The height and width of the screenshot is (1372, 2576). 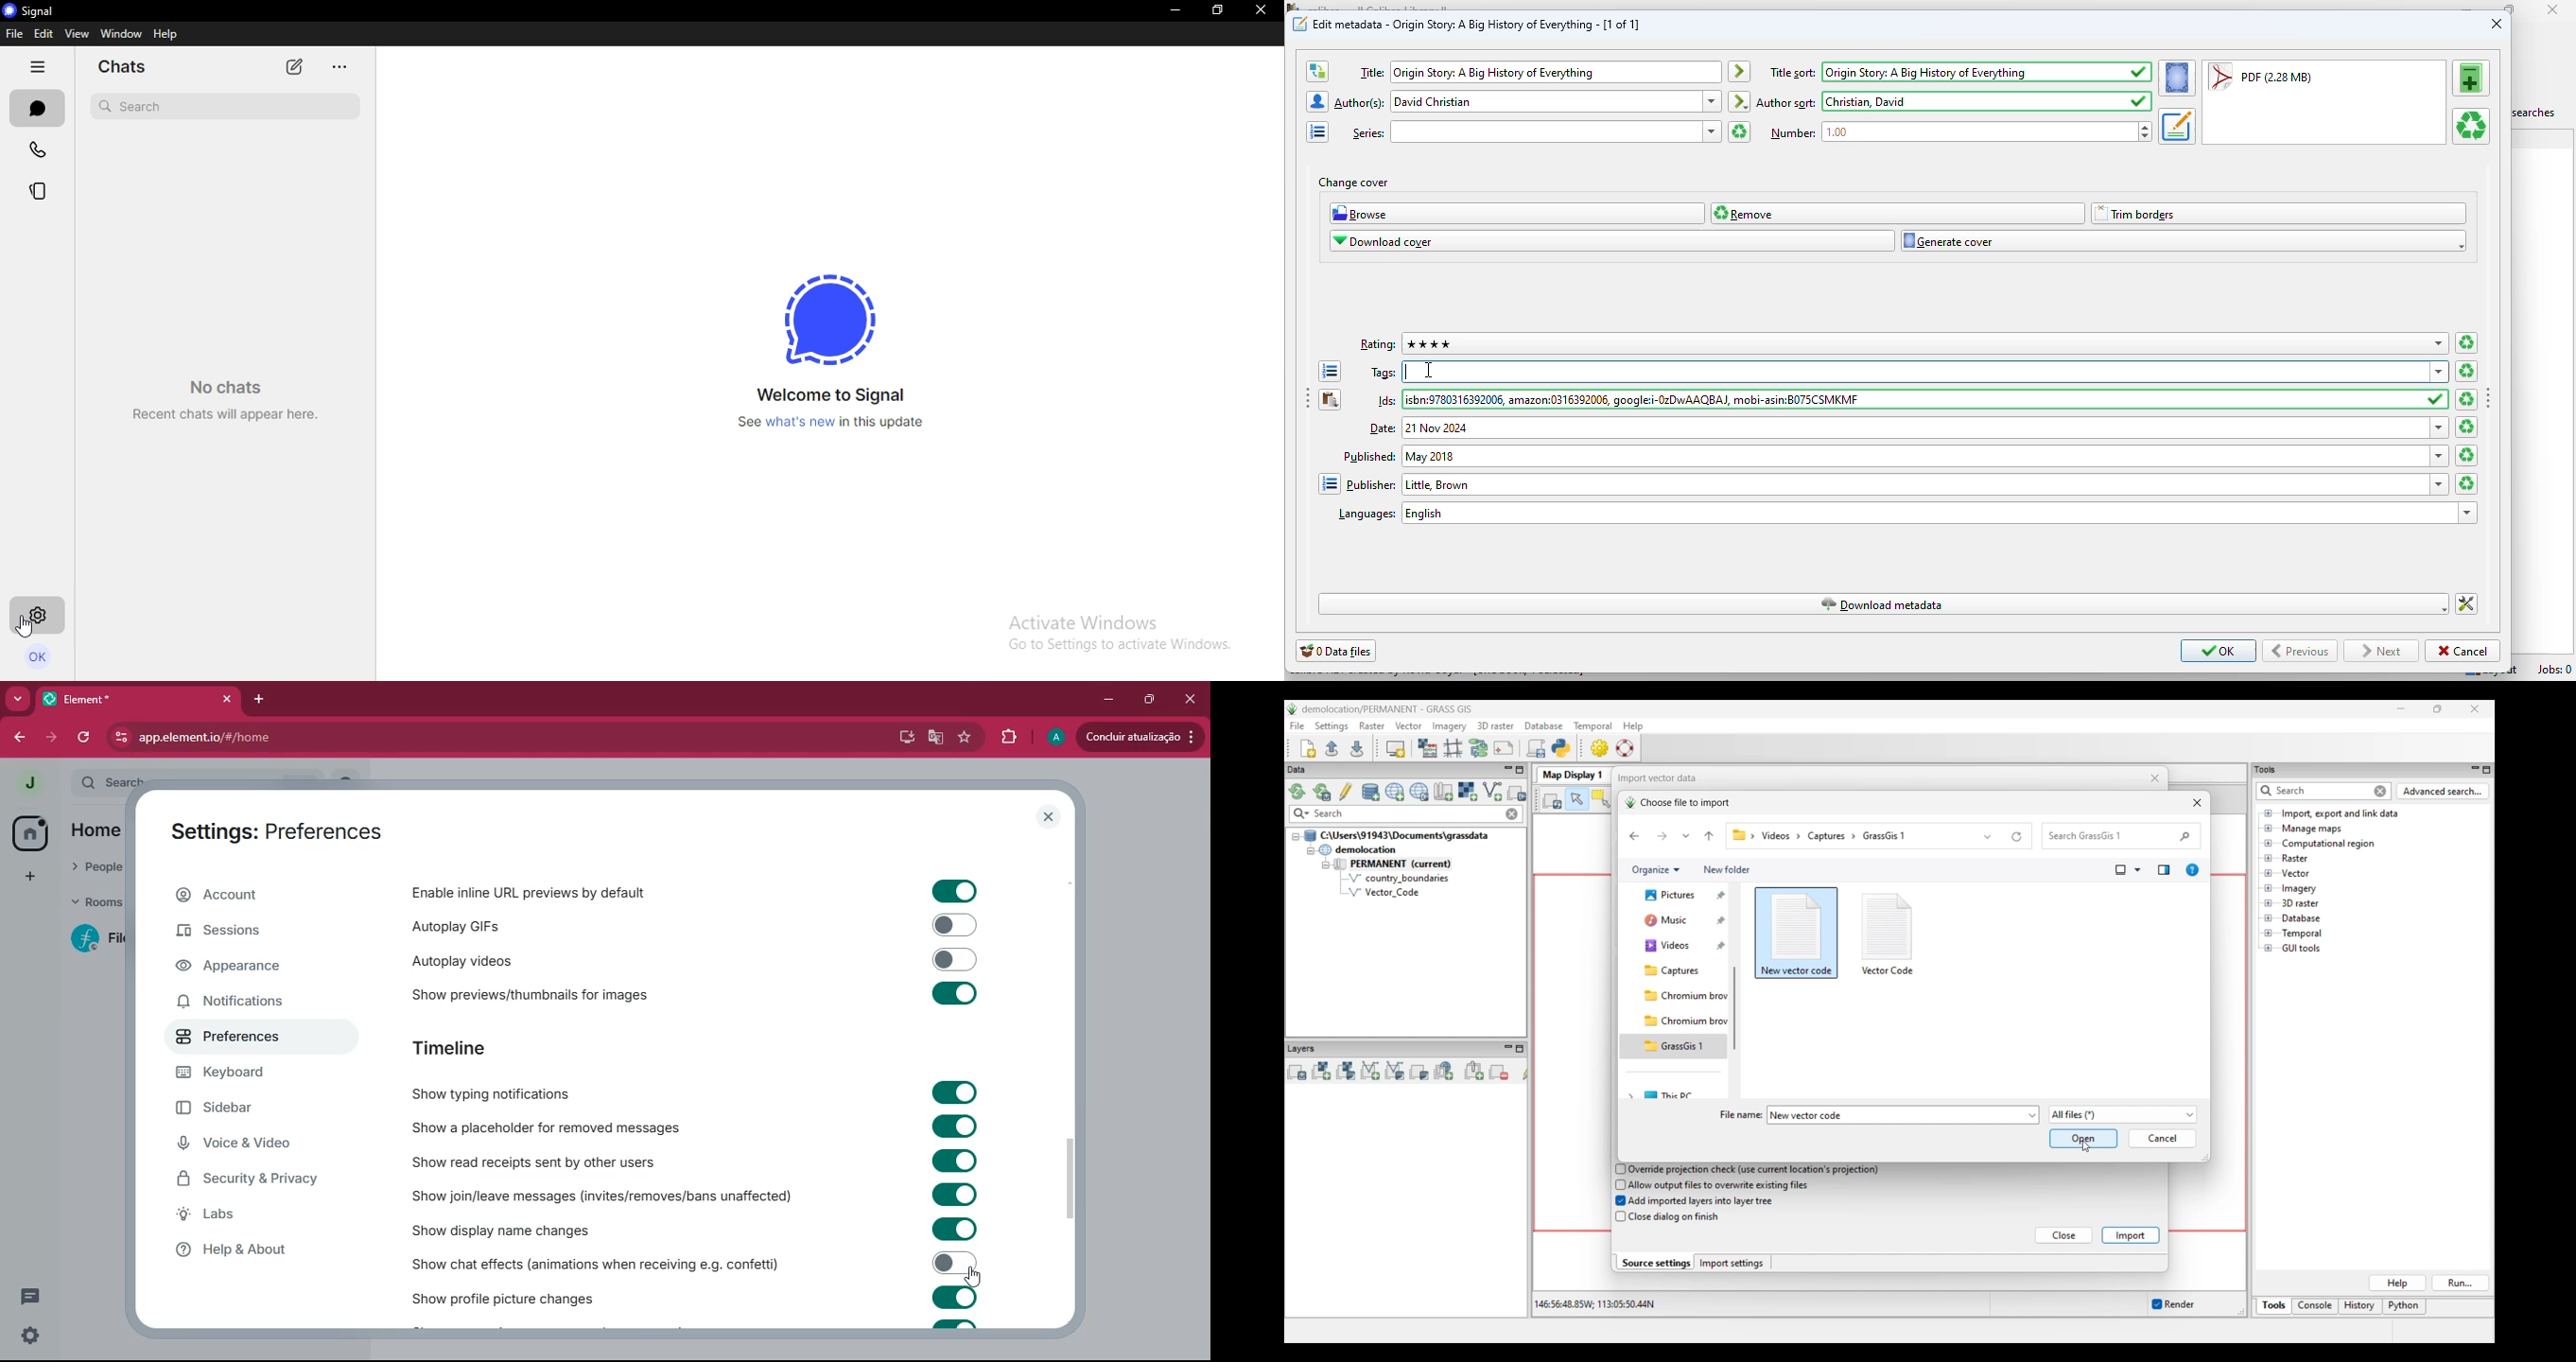 What do you see at coordinates (2466, 604) in the screenshot?
I see `change how calibre downloads metadata` at bounding box center [2466, 604].